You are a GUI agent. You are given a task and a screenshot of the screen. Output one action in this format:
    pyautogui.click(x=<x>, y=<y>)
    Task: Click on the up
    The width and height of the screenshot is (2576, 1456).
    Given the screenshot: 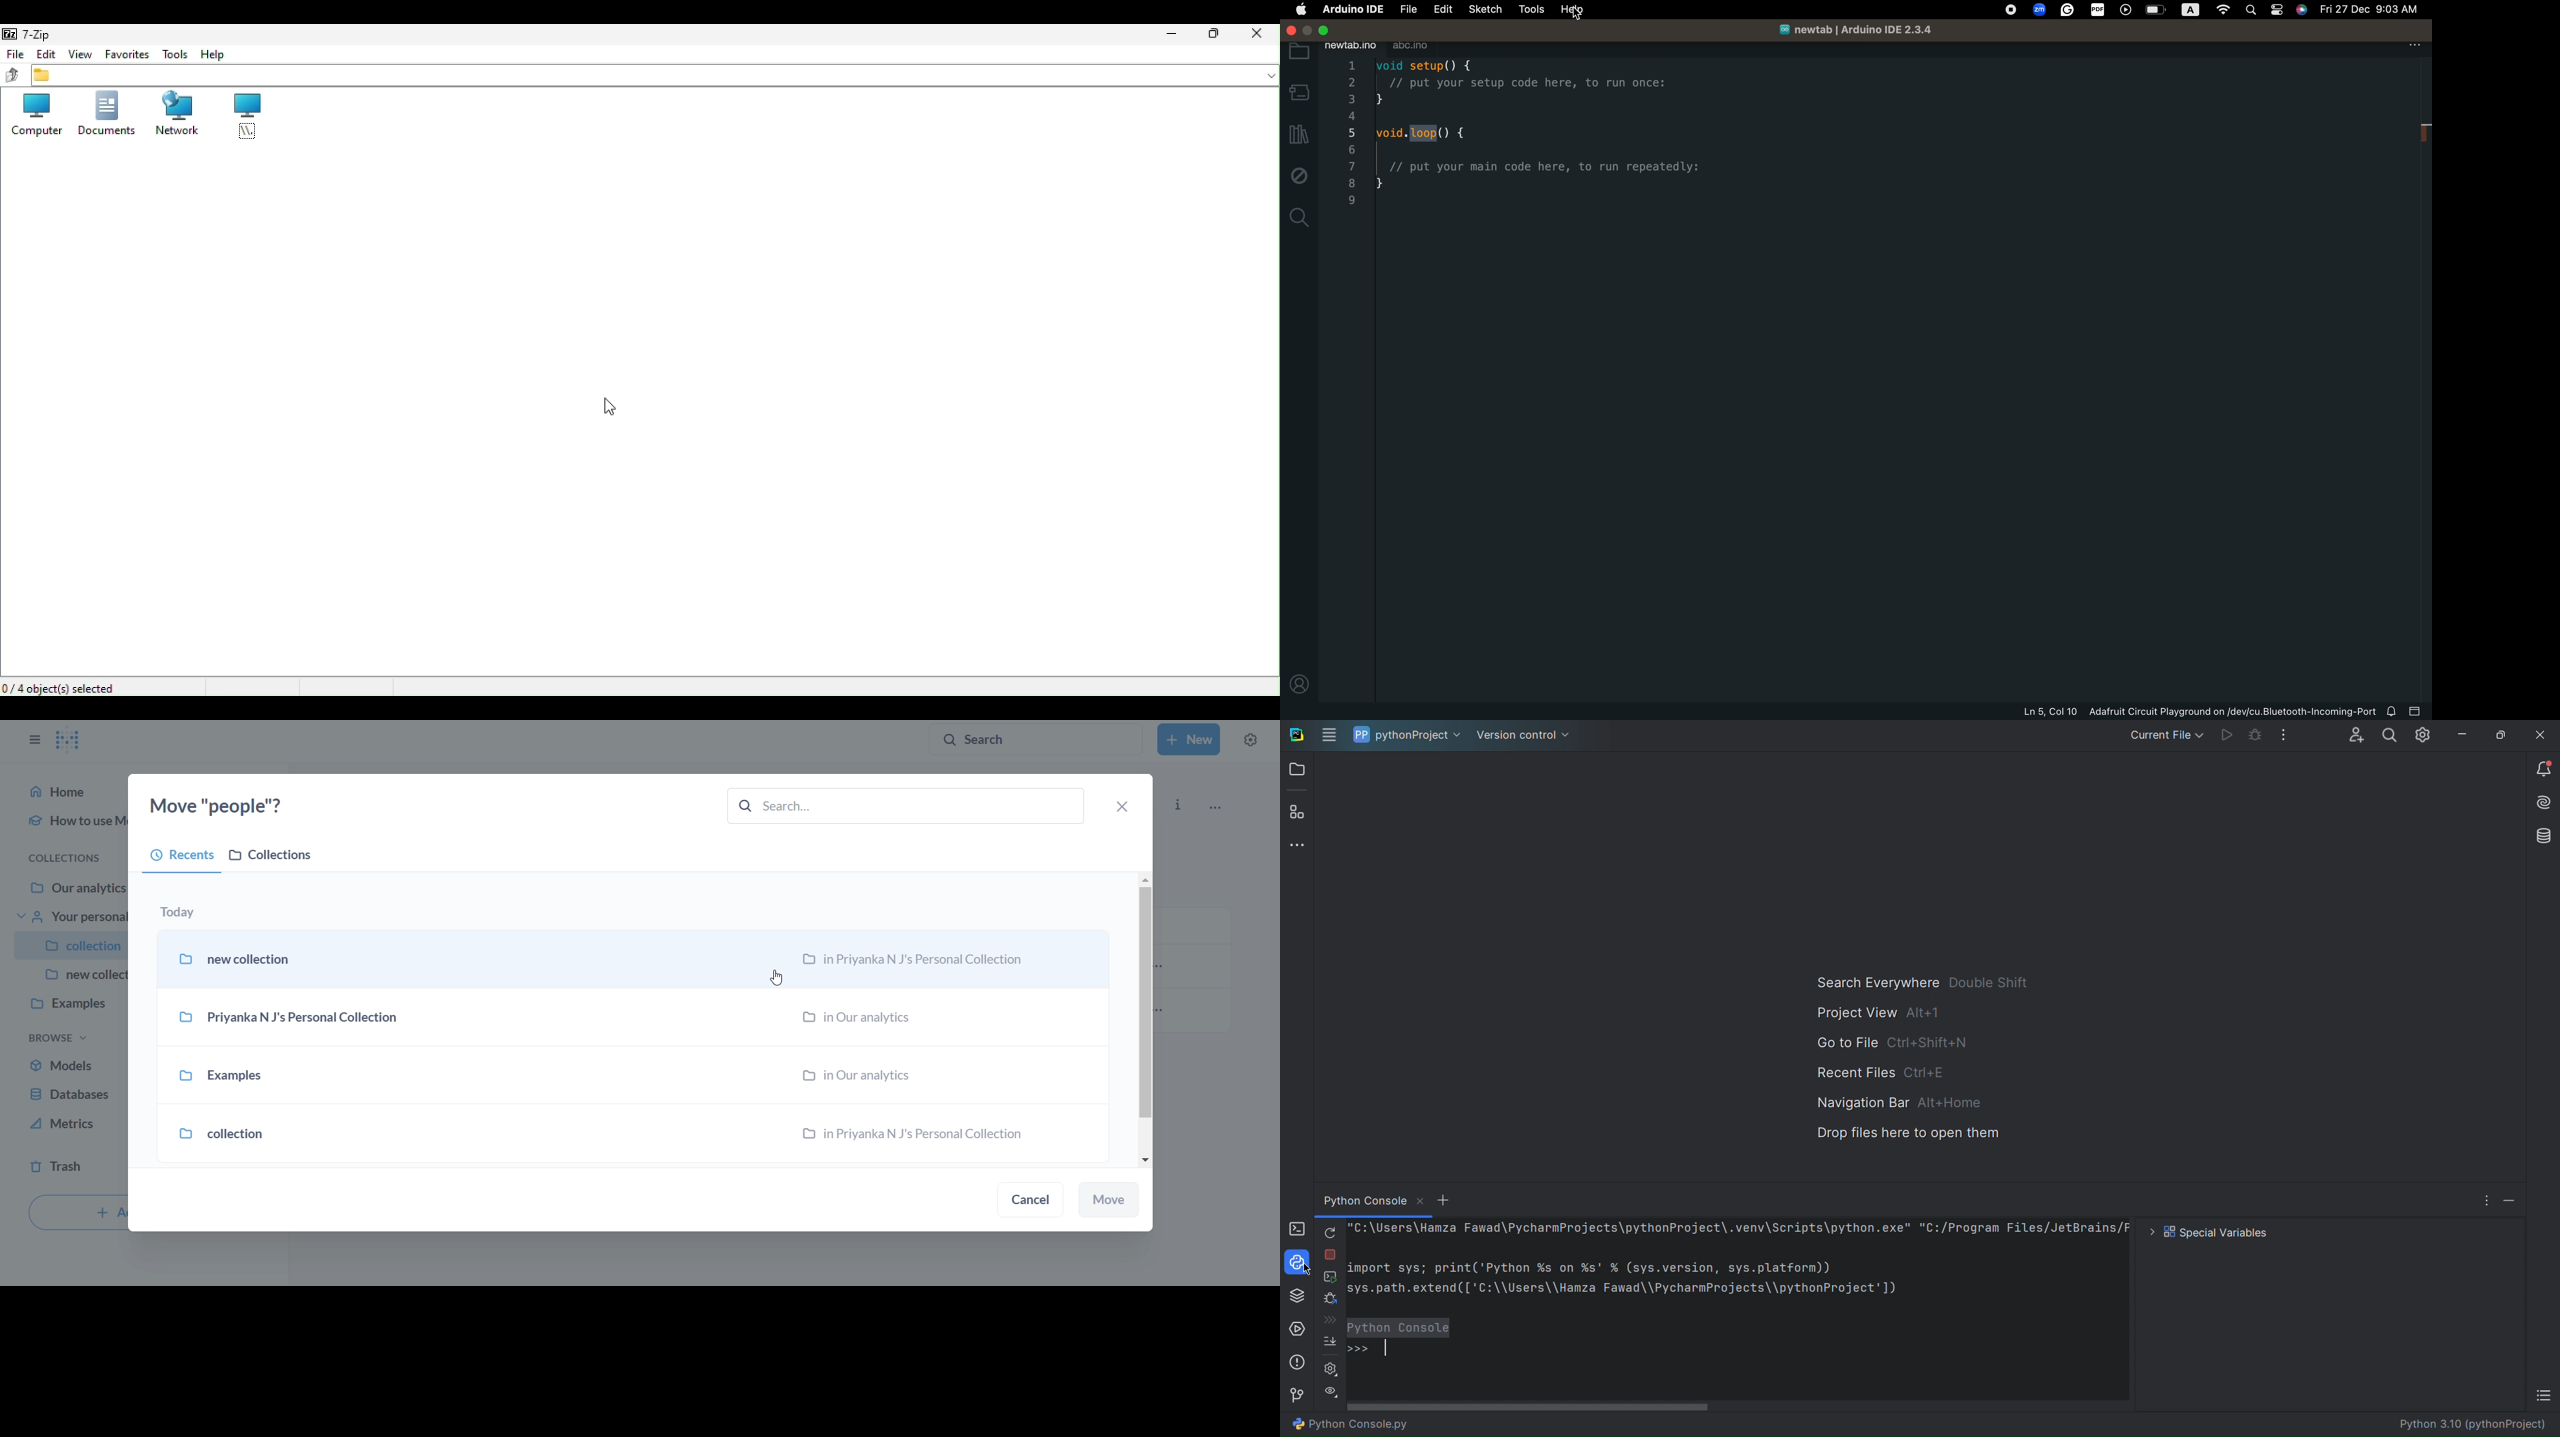 What is the action you would take?
    pyautogui.click(x=15, y=74)
    